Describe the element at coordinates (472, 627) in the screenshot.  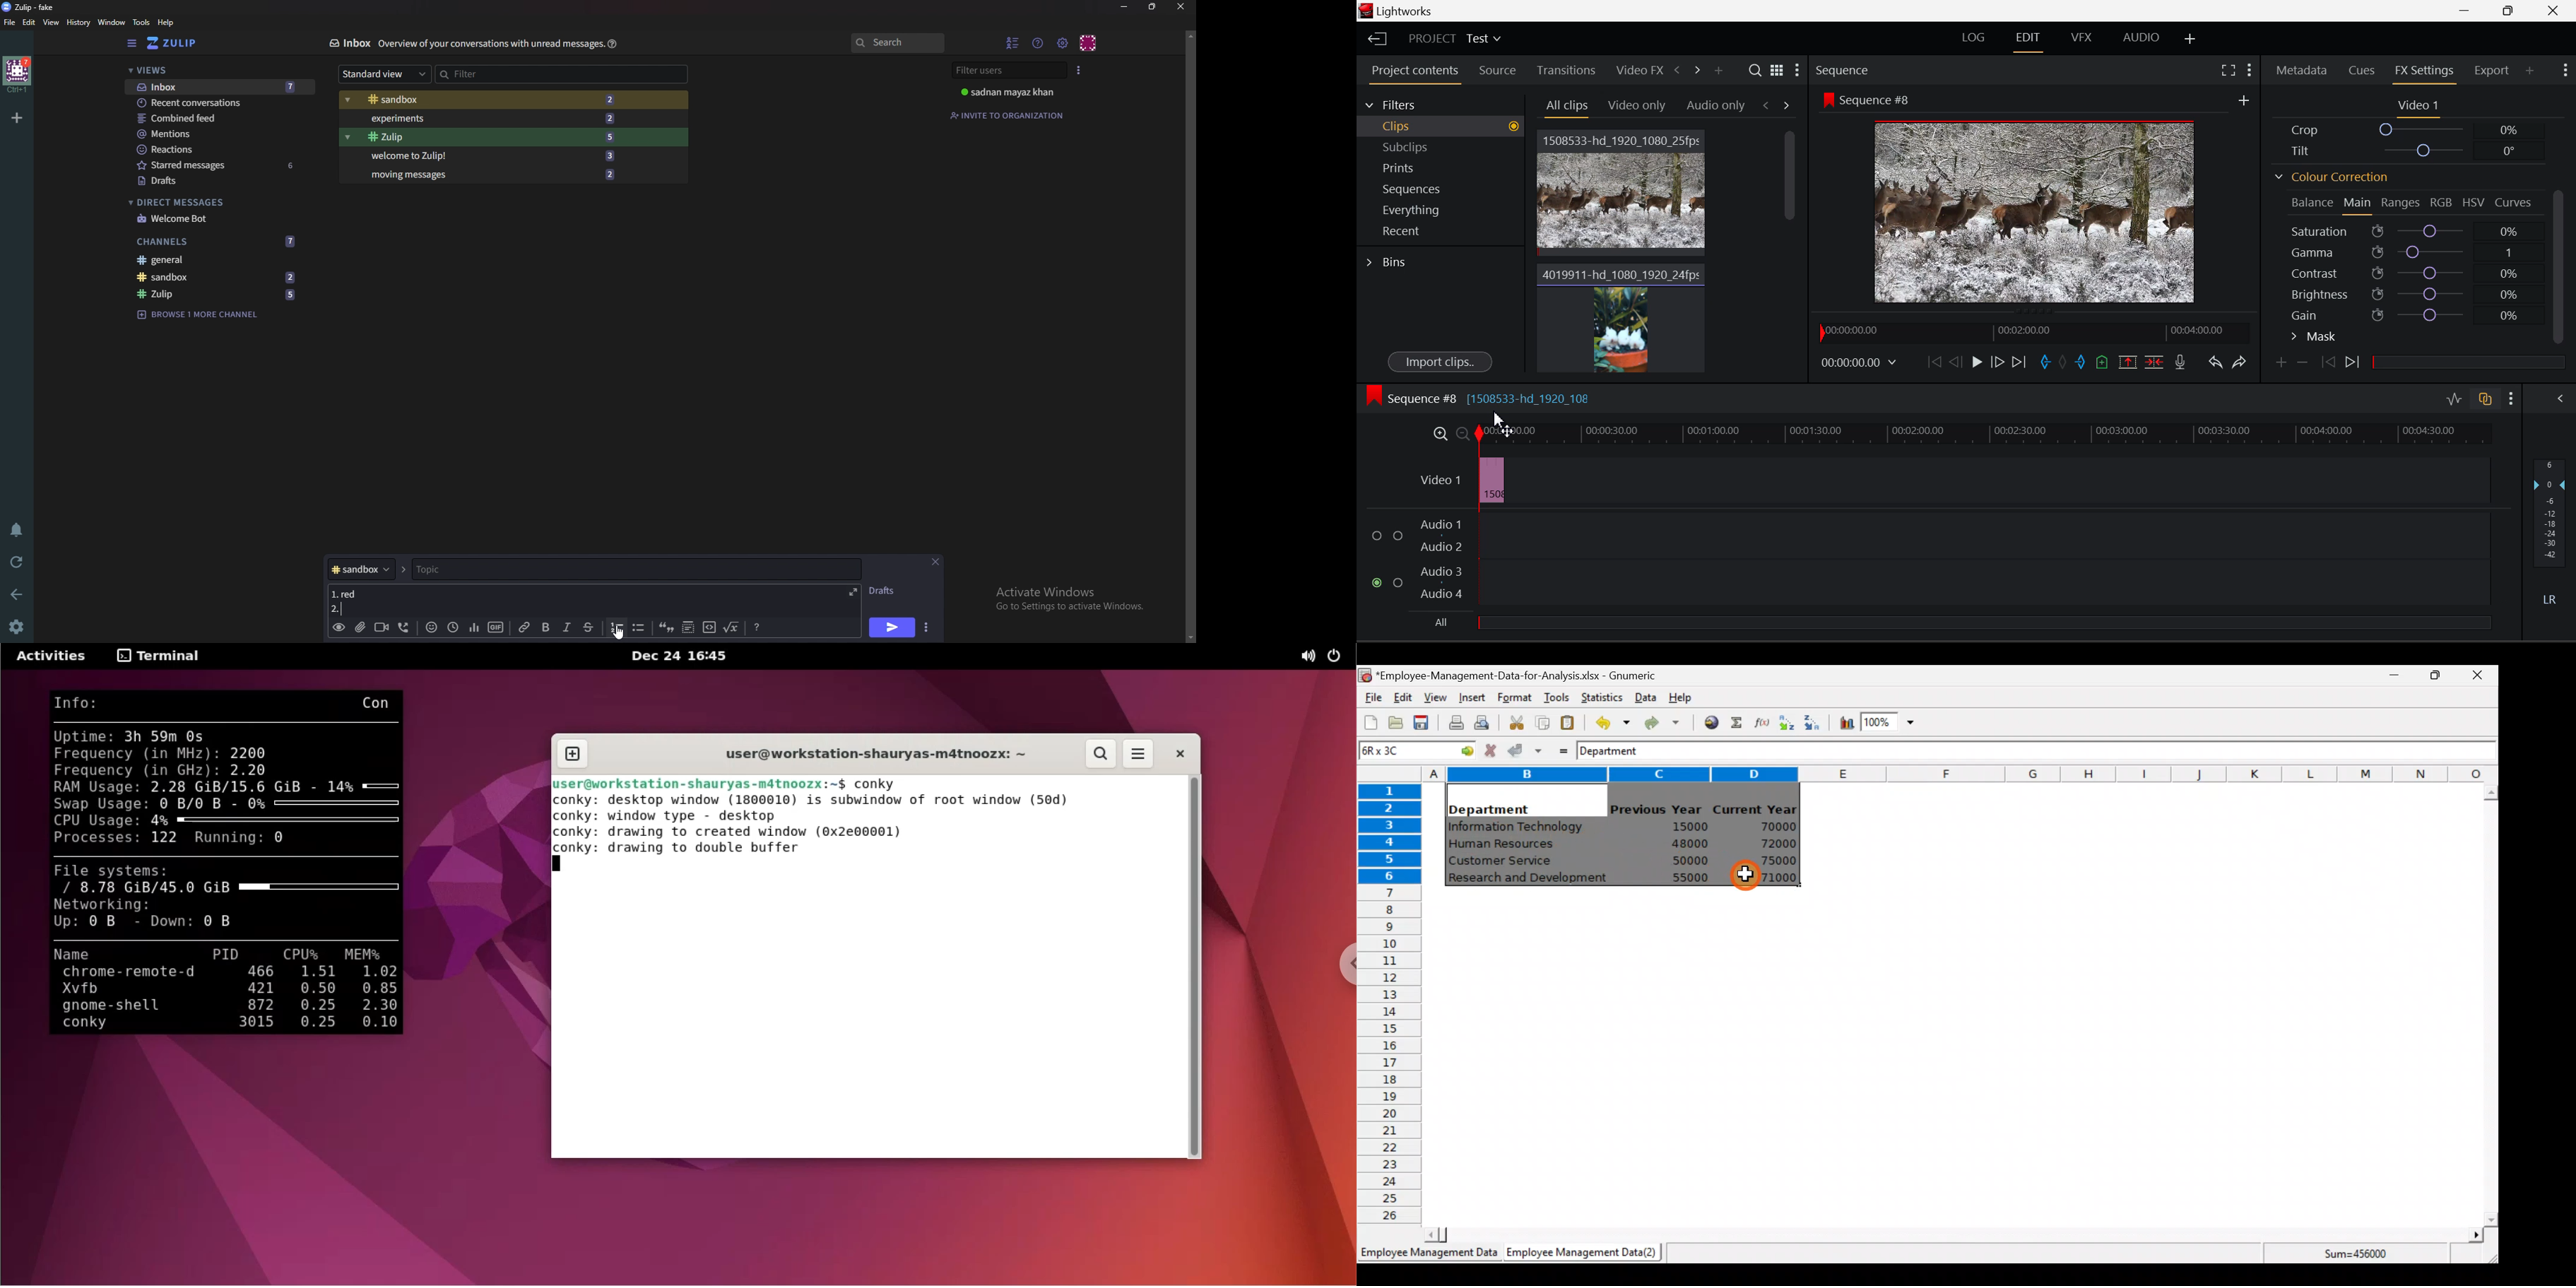
I see `poll` at that location.